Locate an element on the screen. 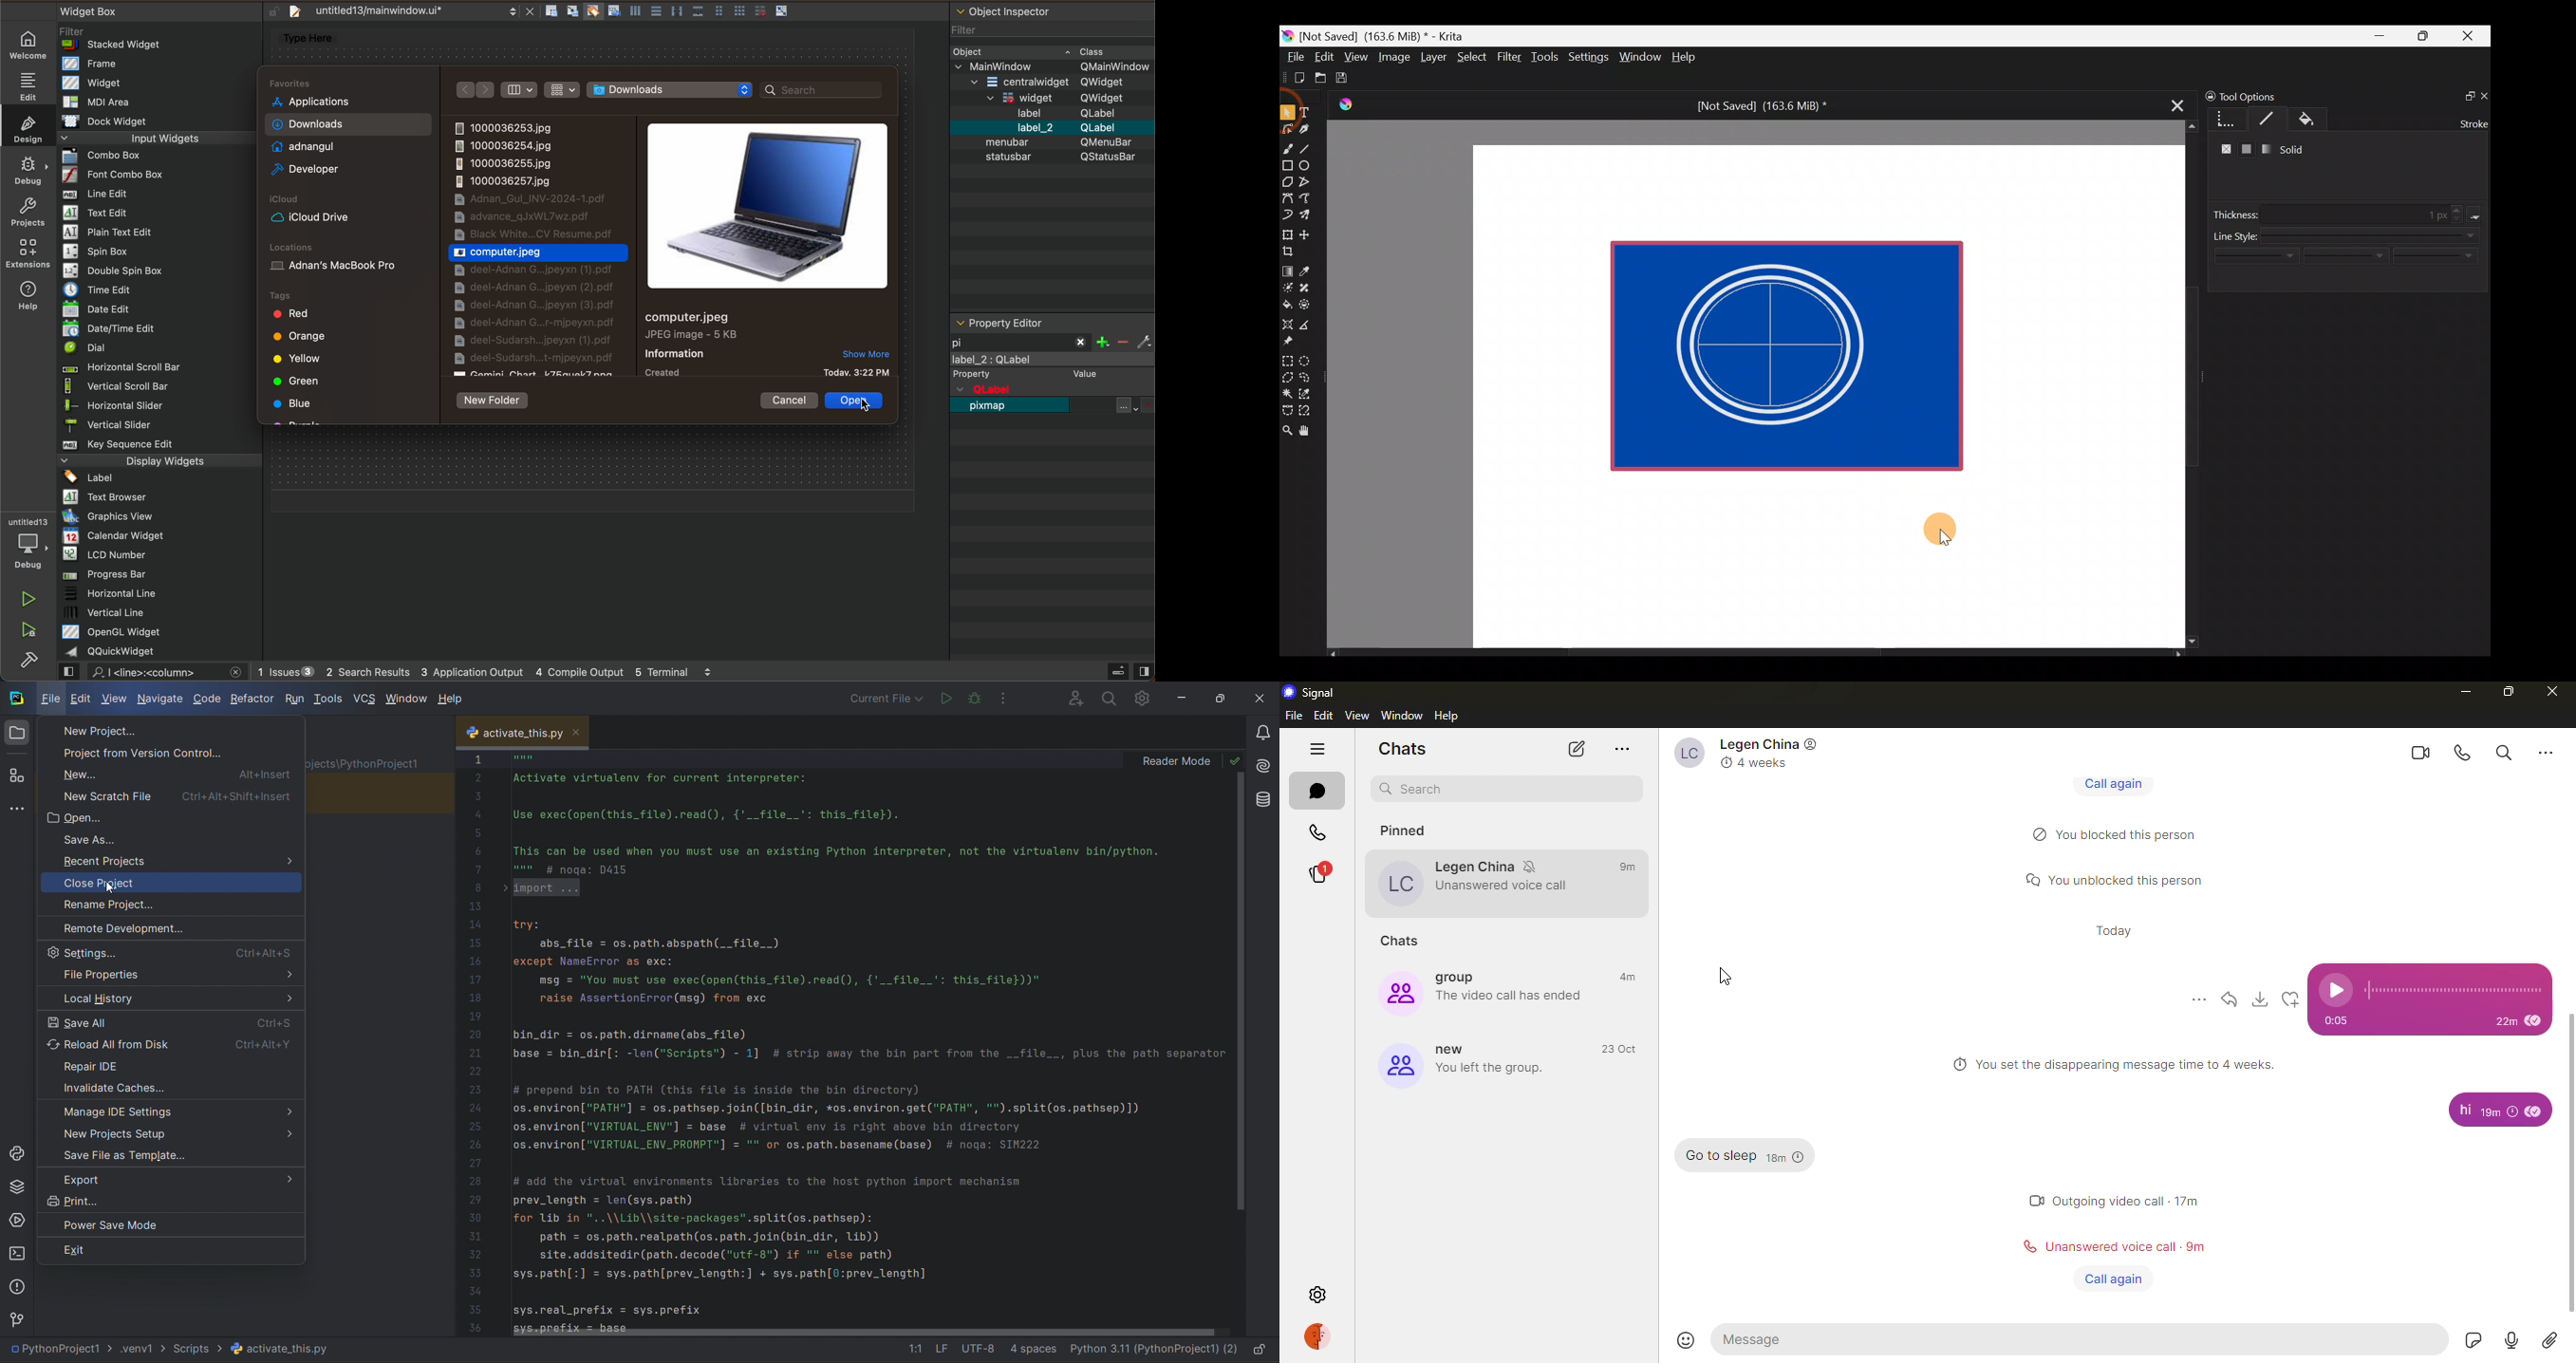 The height and width of the screenshot is (1372, 2576). open is located at coordinates (858, 402).